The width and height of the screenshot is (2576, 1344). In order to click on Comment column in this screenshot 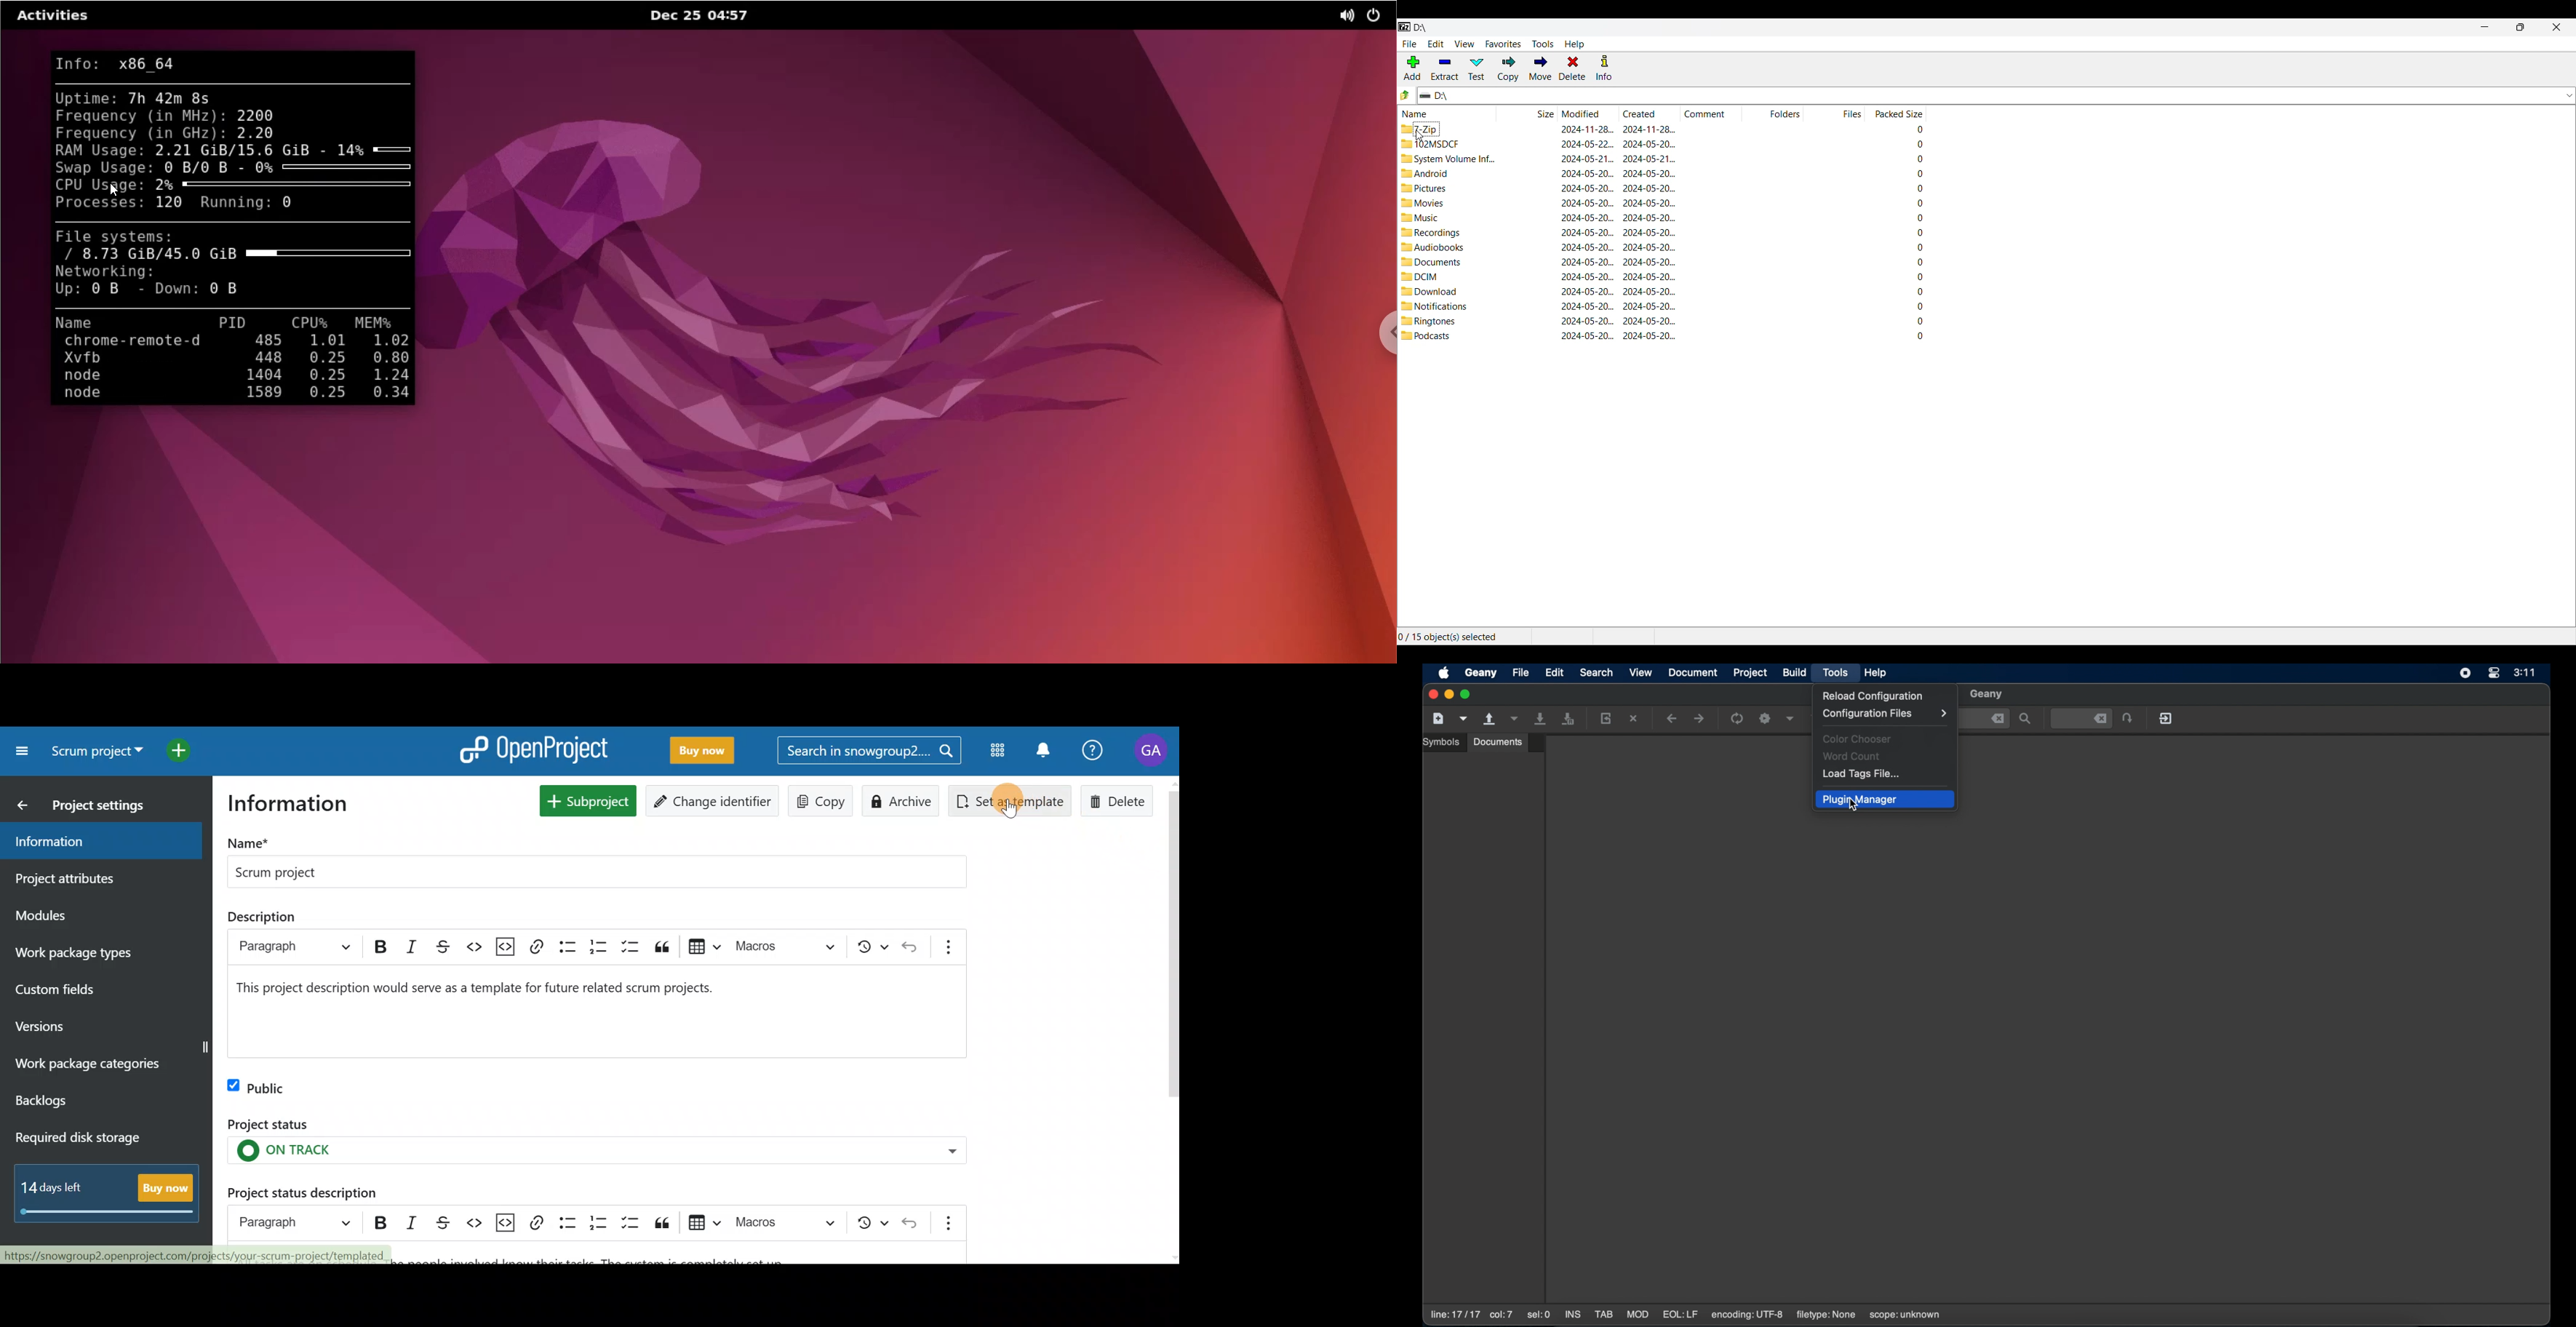, I will do `click(1712, 112)`.